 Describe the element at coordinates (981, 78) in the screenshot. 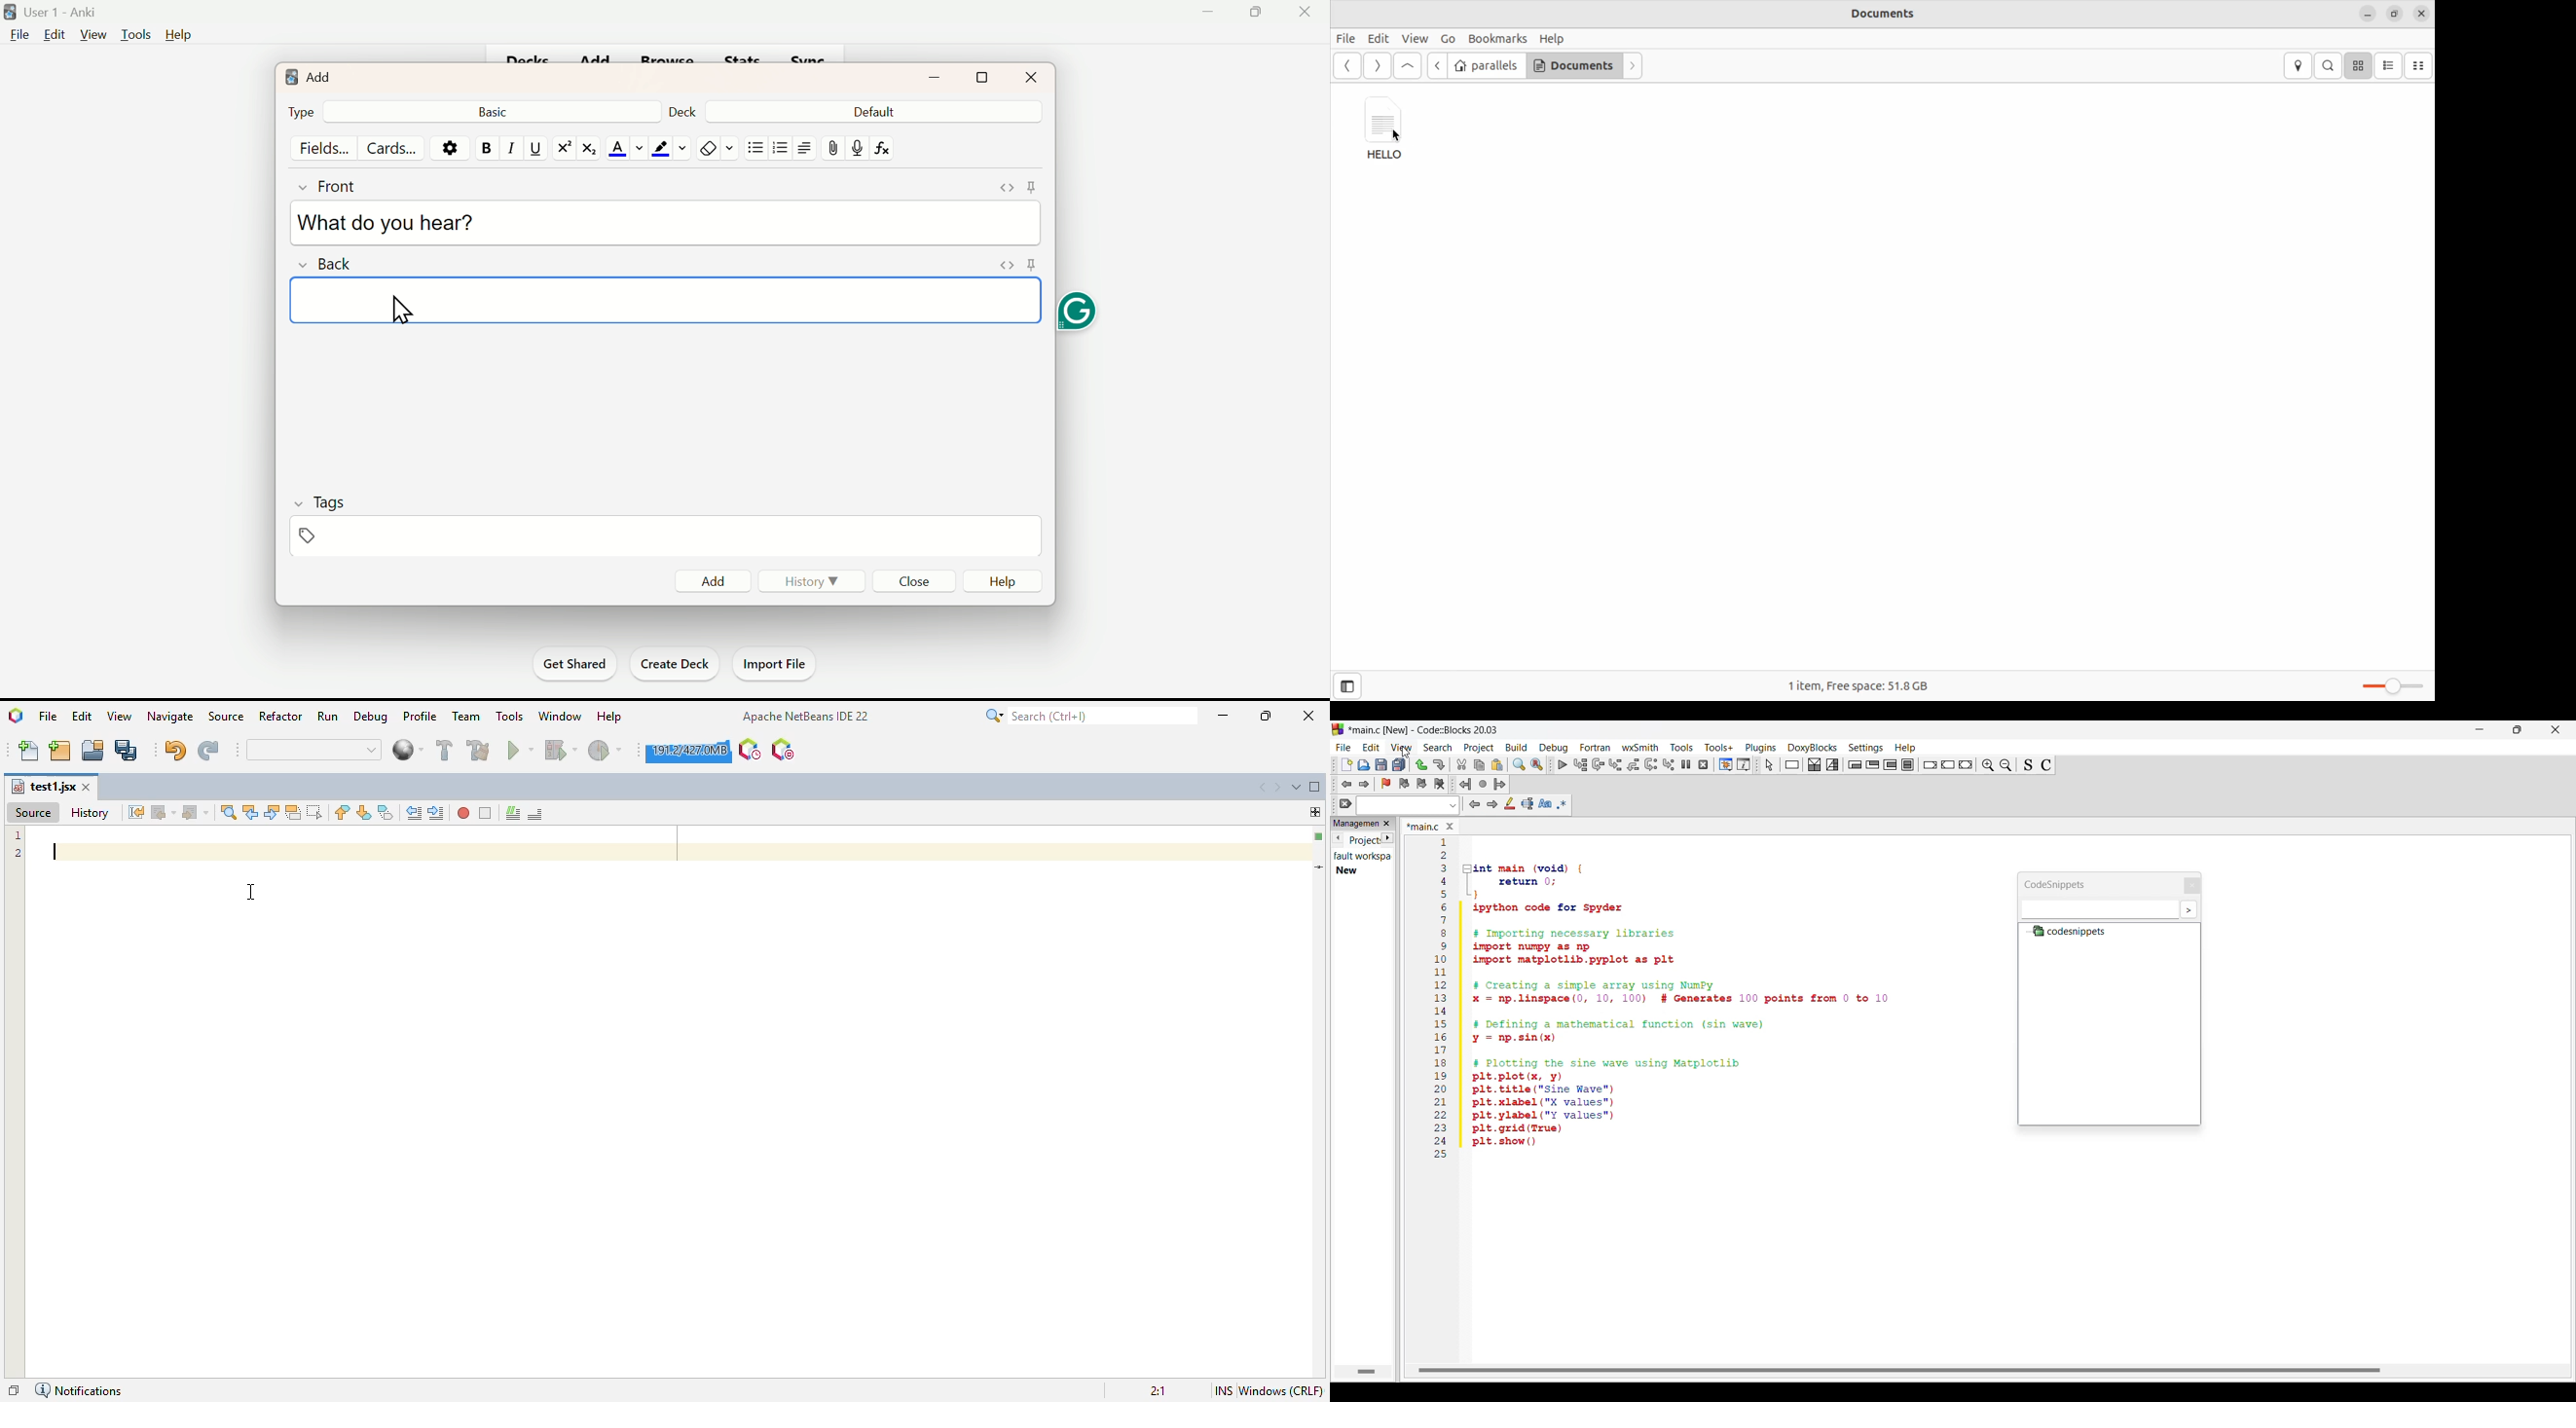

I see `maximize` at that location.